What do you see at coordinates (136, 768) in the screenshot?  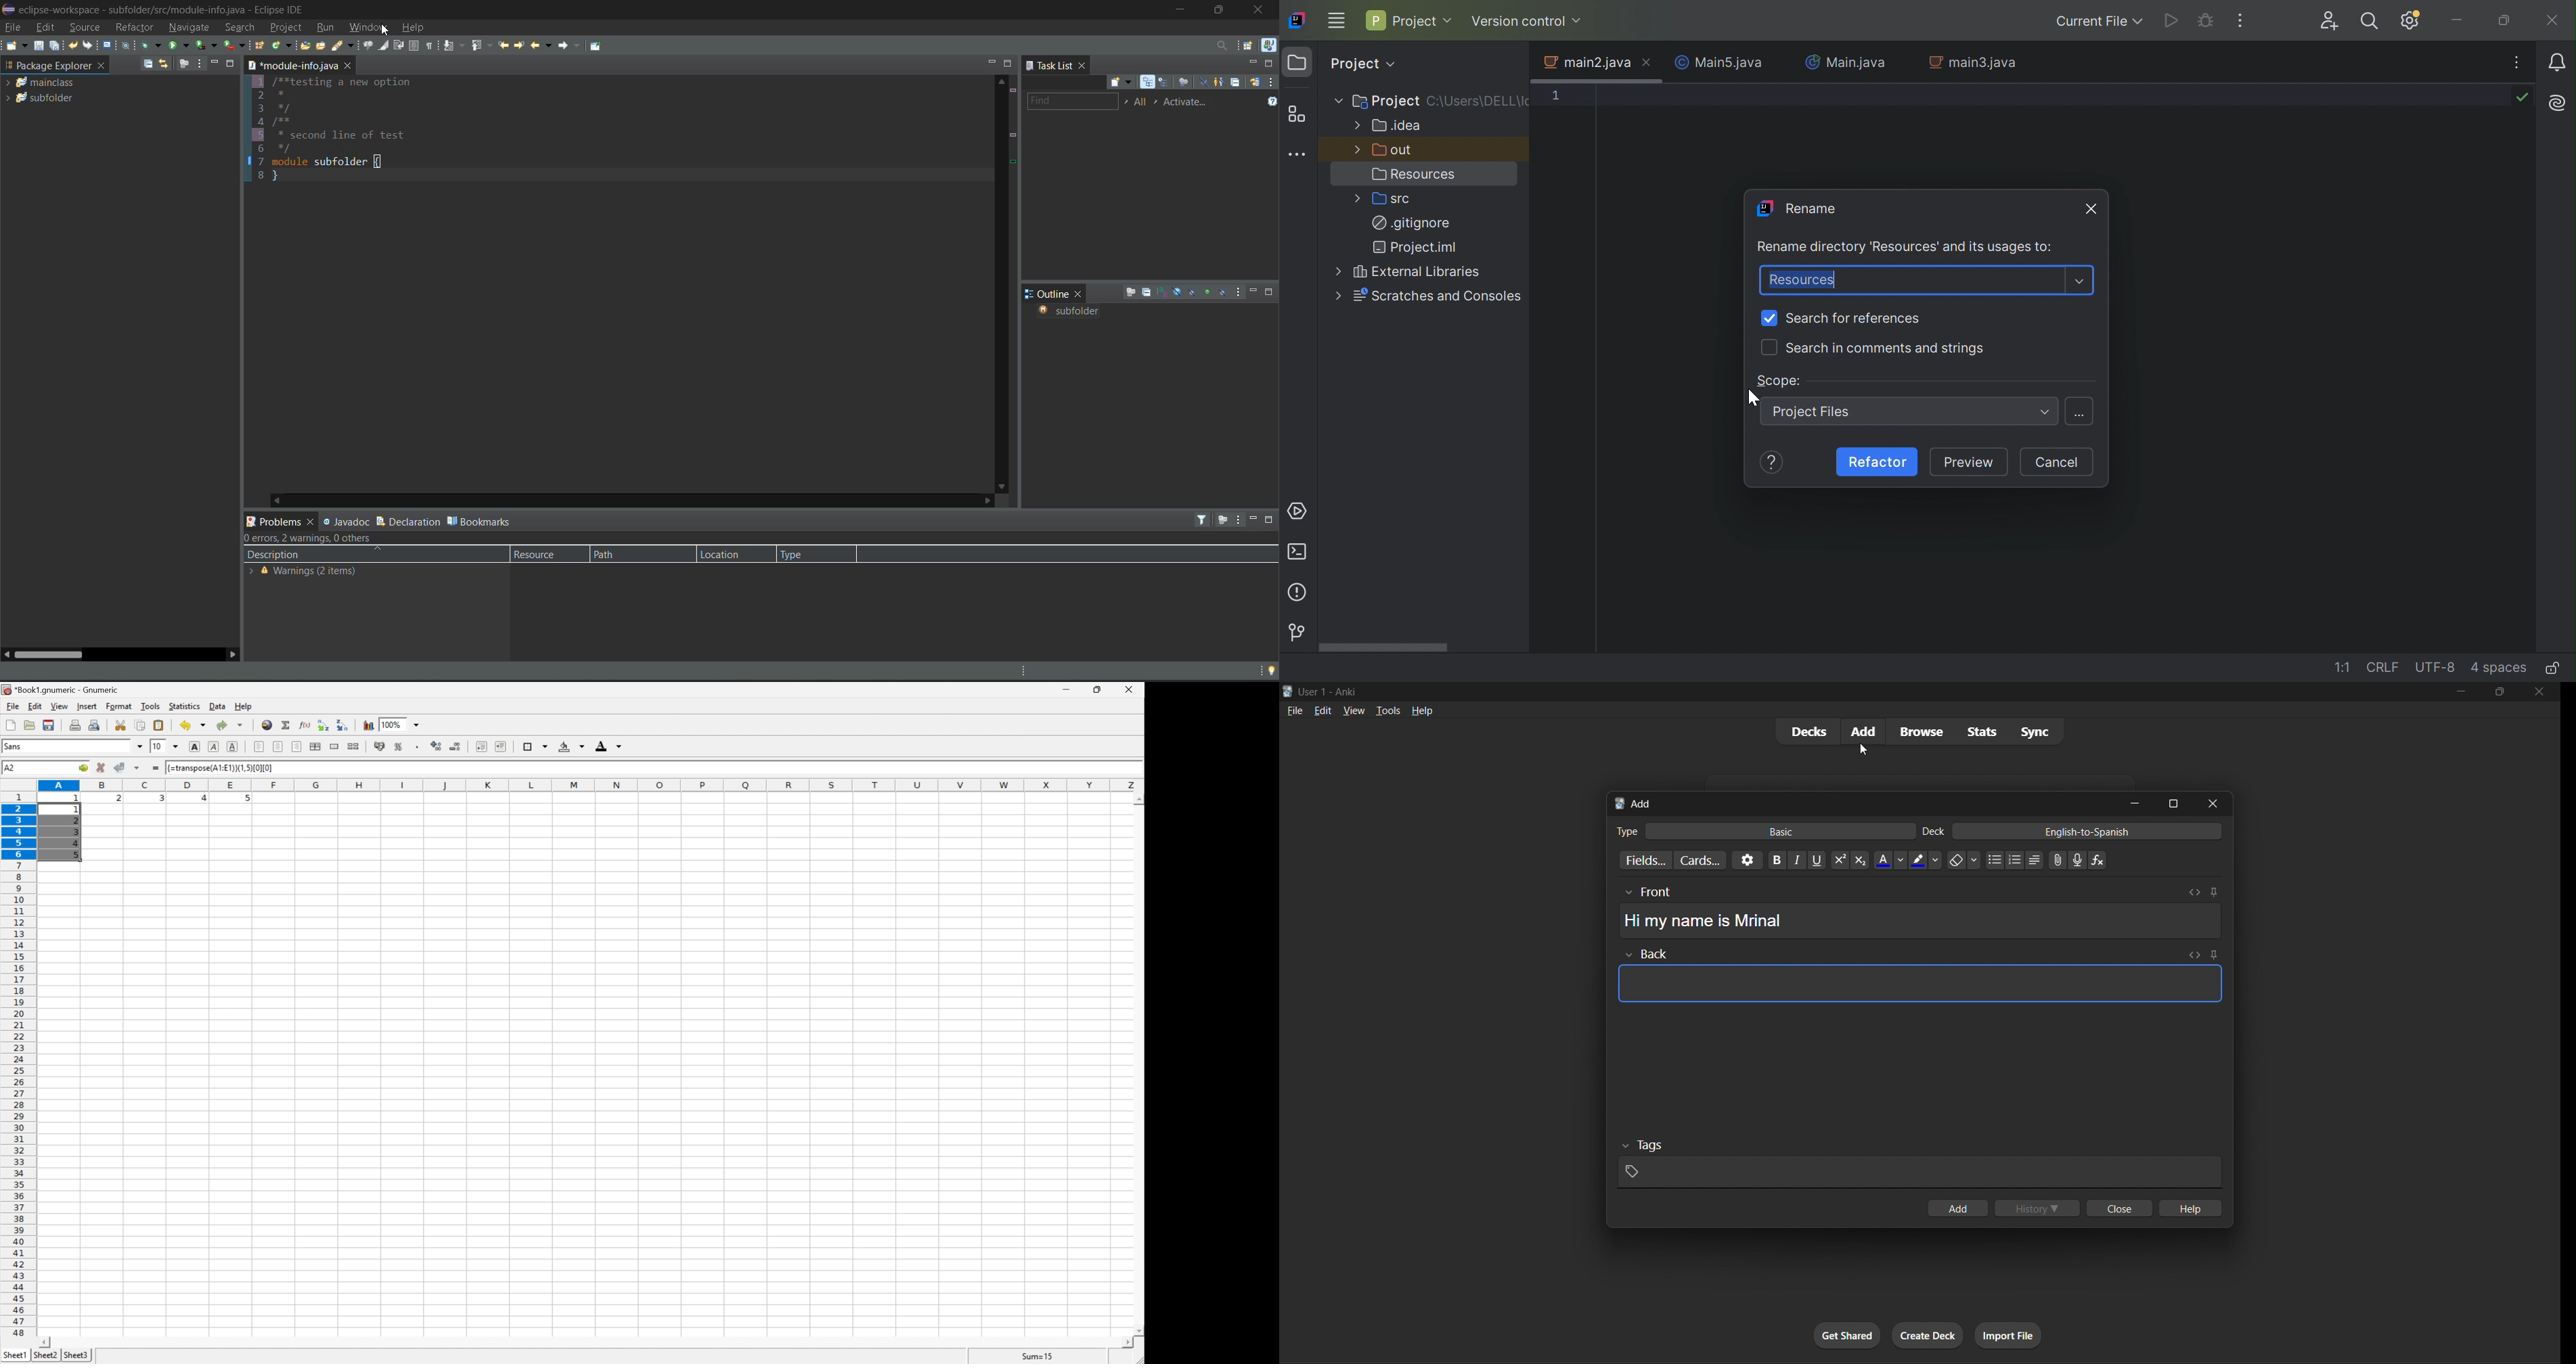 I see `accept changes across selection` at bounding box center [136, 768].